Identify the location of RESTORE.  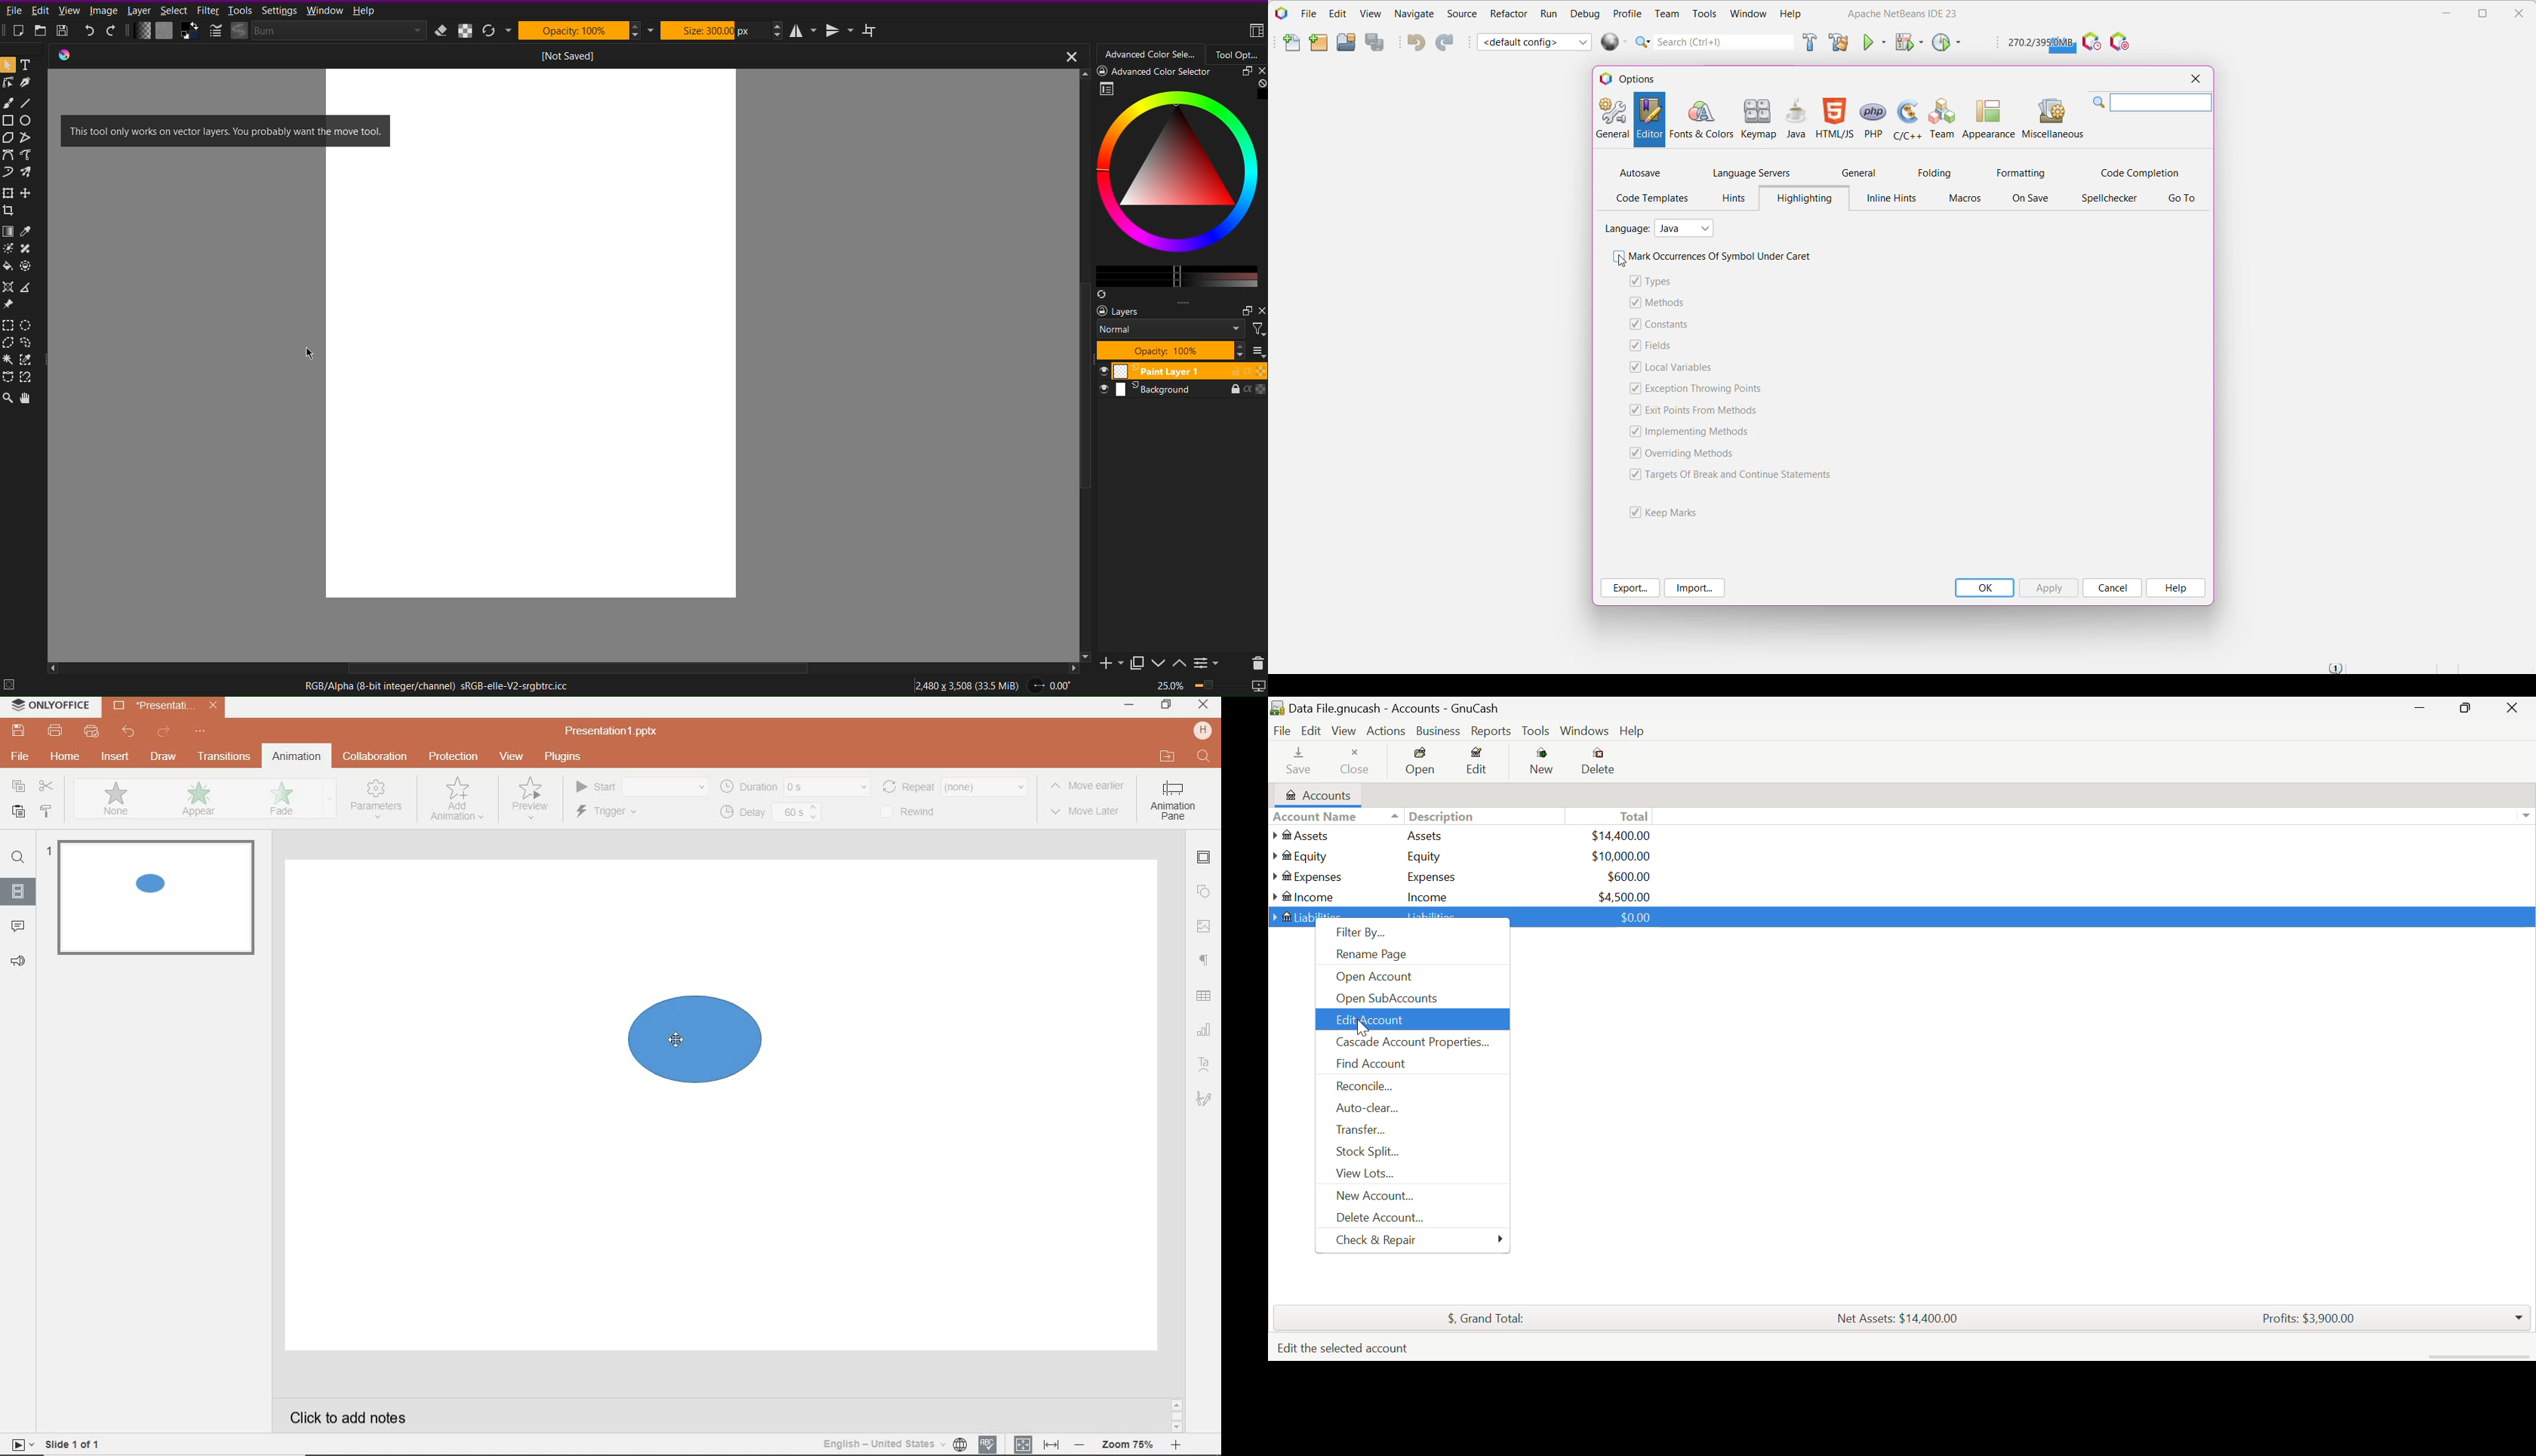
(1167, 705).